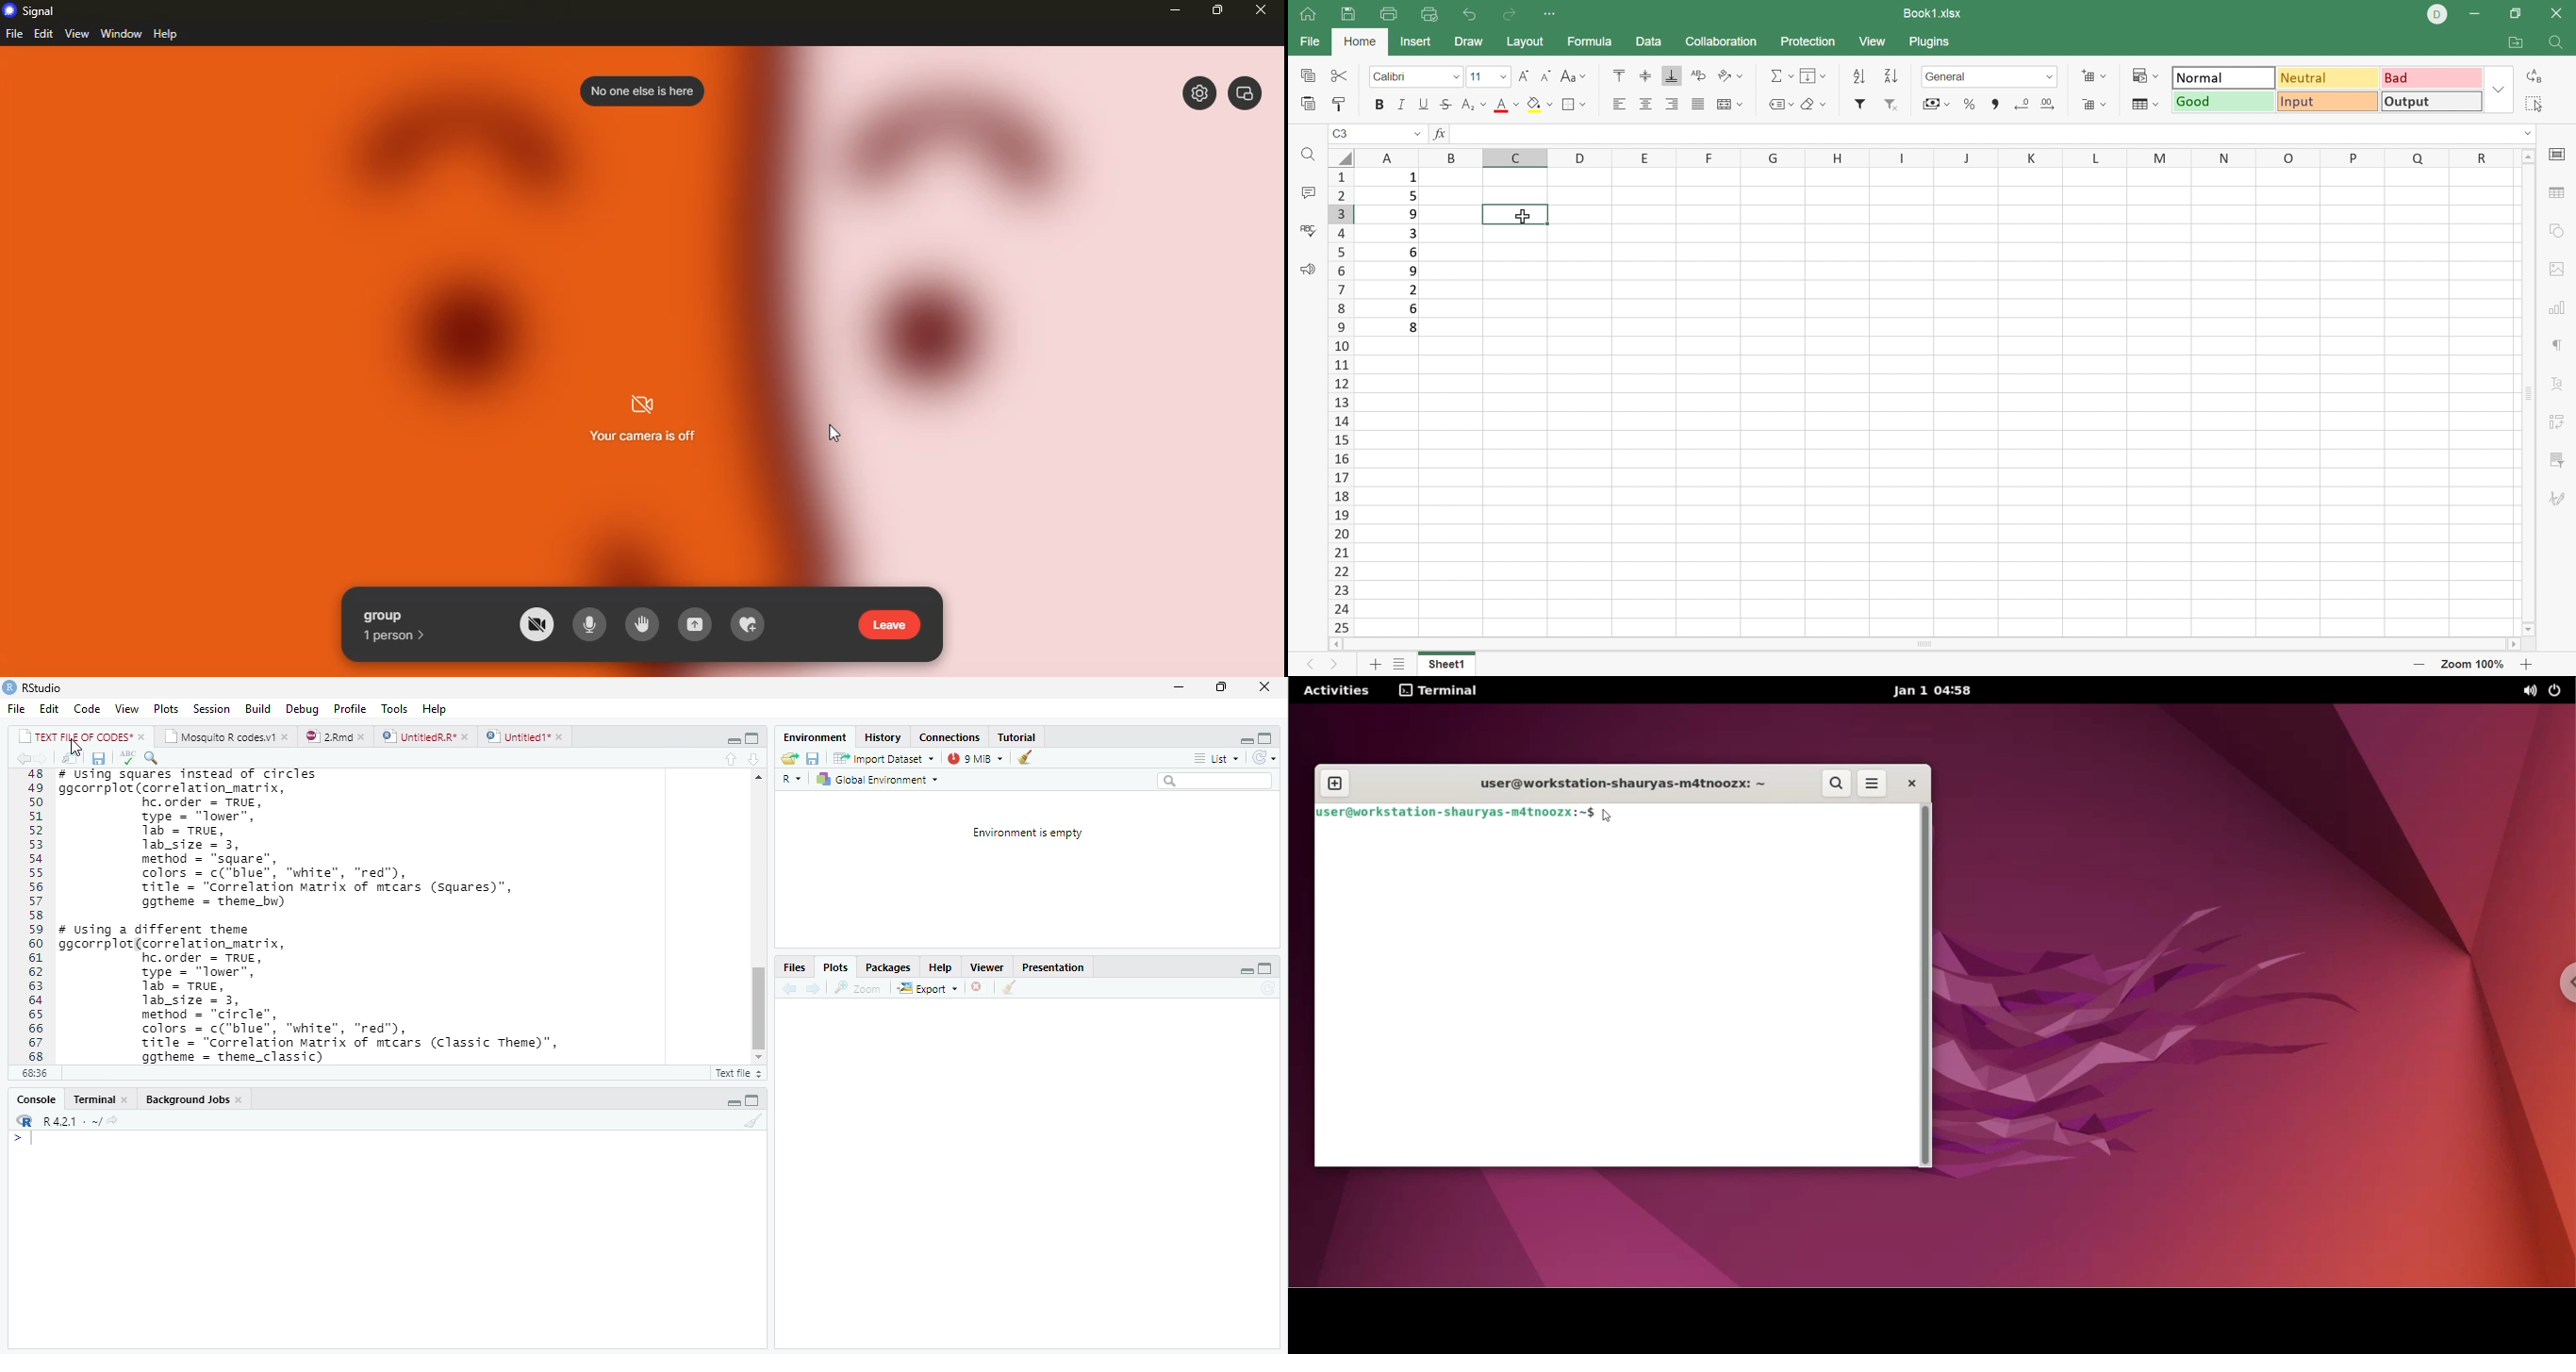 The width and height of the screenshot is (2576, 1372). Describe the element at coordinates (1933, 11) in the screenshot. I see `Book1.xlsx` at that location.